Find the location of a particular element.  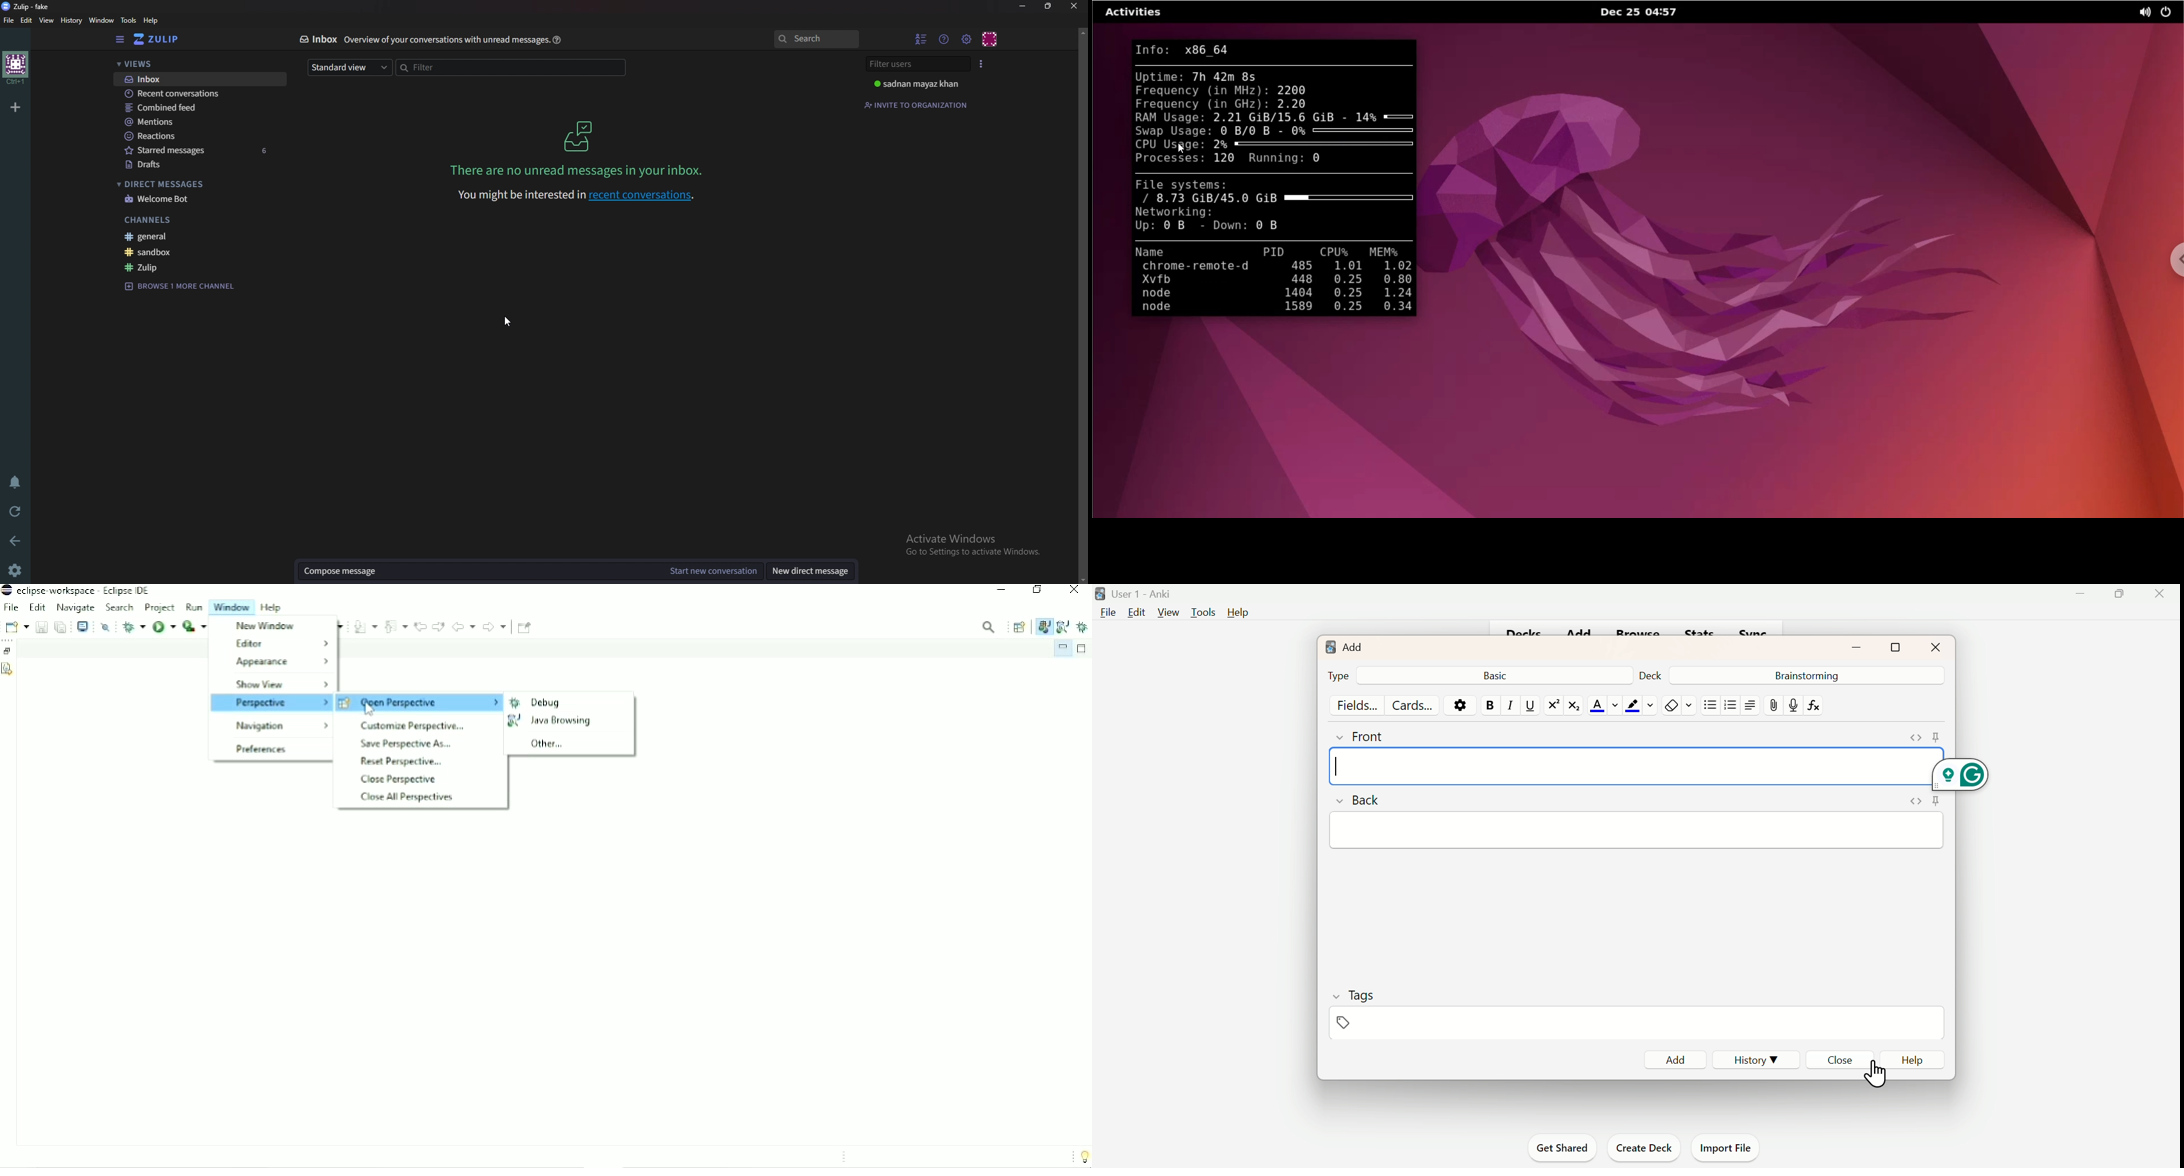

There are no unread messages in your inbox. is located at coordinates (577, 170).